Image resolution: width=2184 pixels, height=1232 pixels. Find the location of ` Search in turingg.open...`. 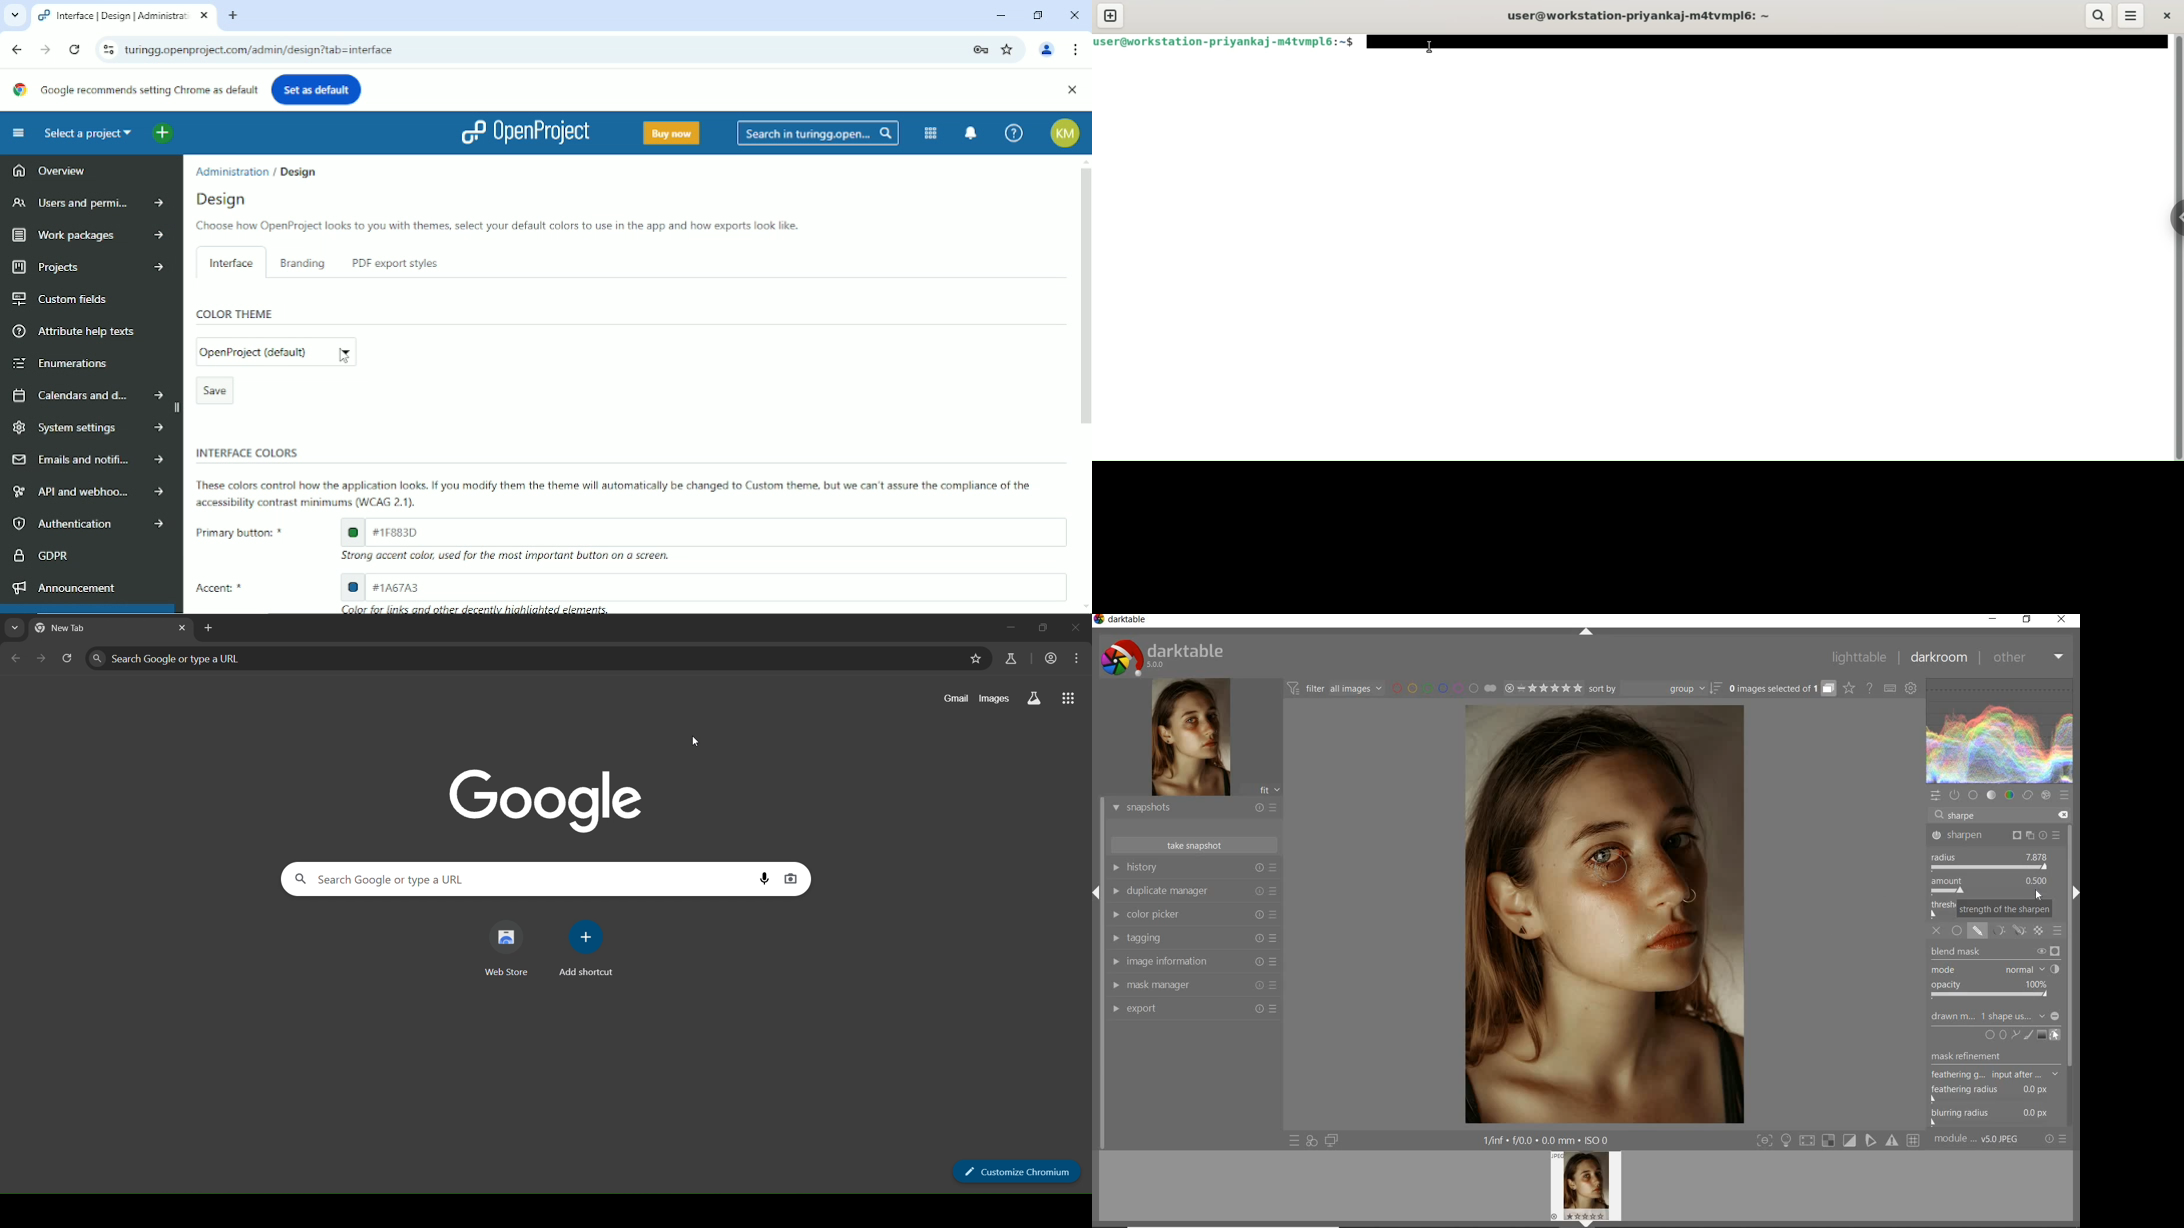

 Search in turingg.open... is located at coordinates (818, 133).